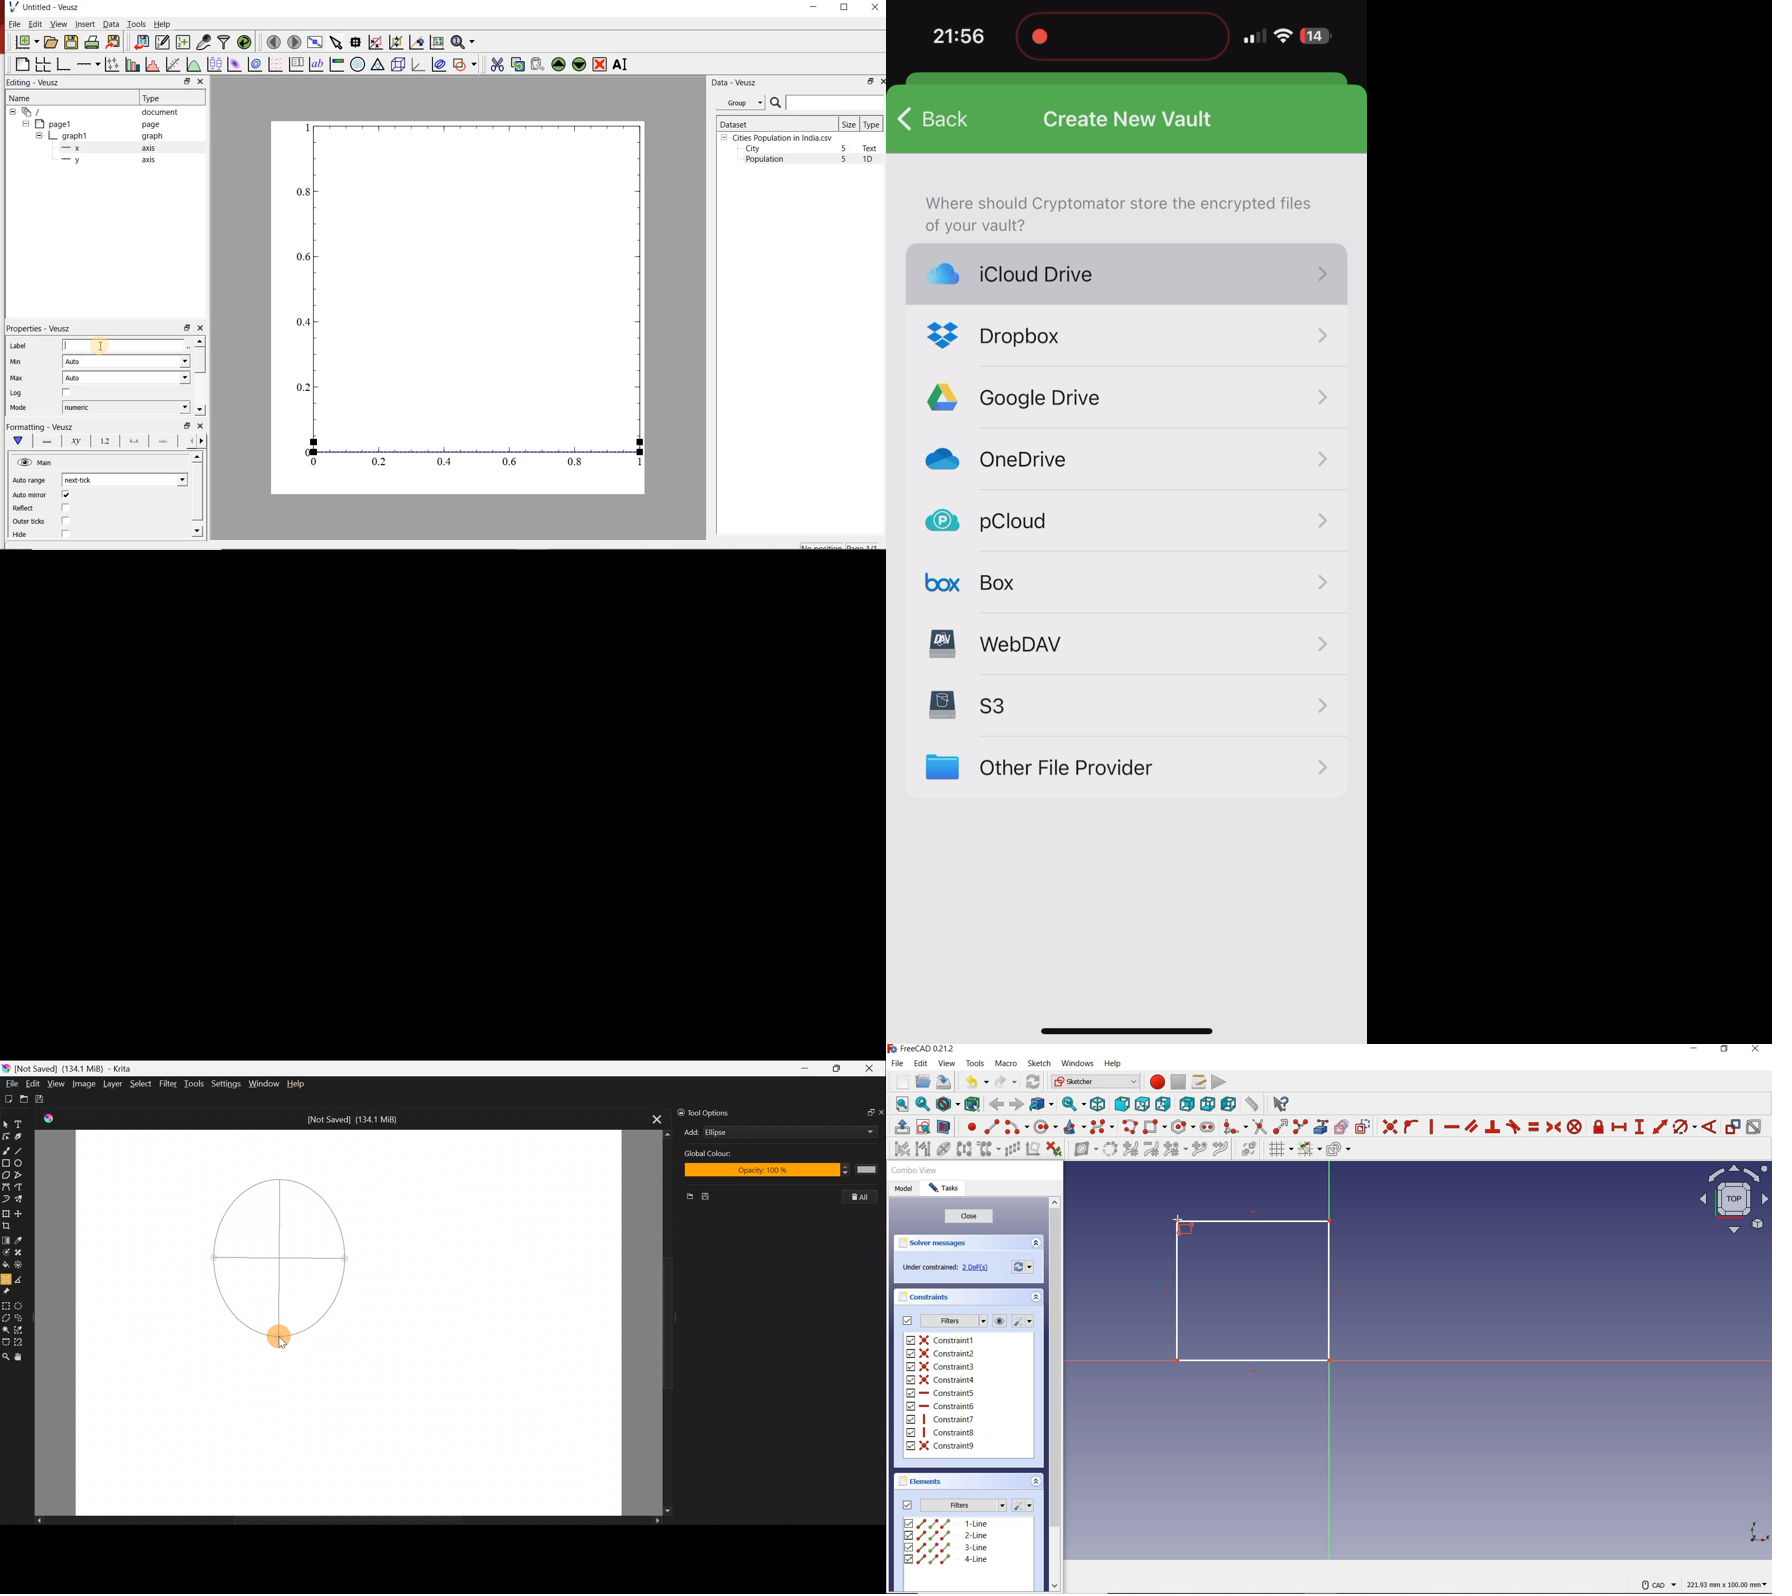 This screenshot has height=1596, width=1792. What do you see at coordinates (945, 1190) in the screenshot?
I see `tasks` at bounding box center [945, 1190].